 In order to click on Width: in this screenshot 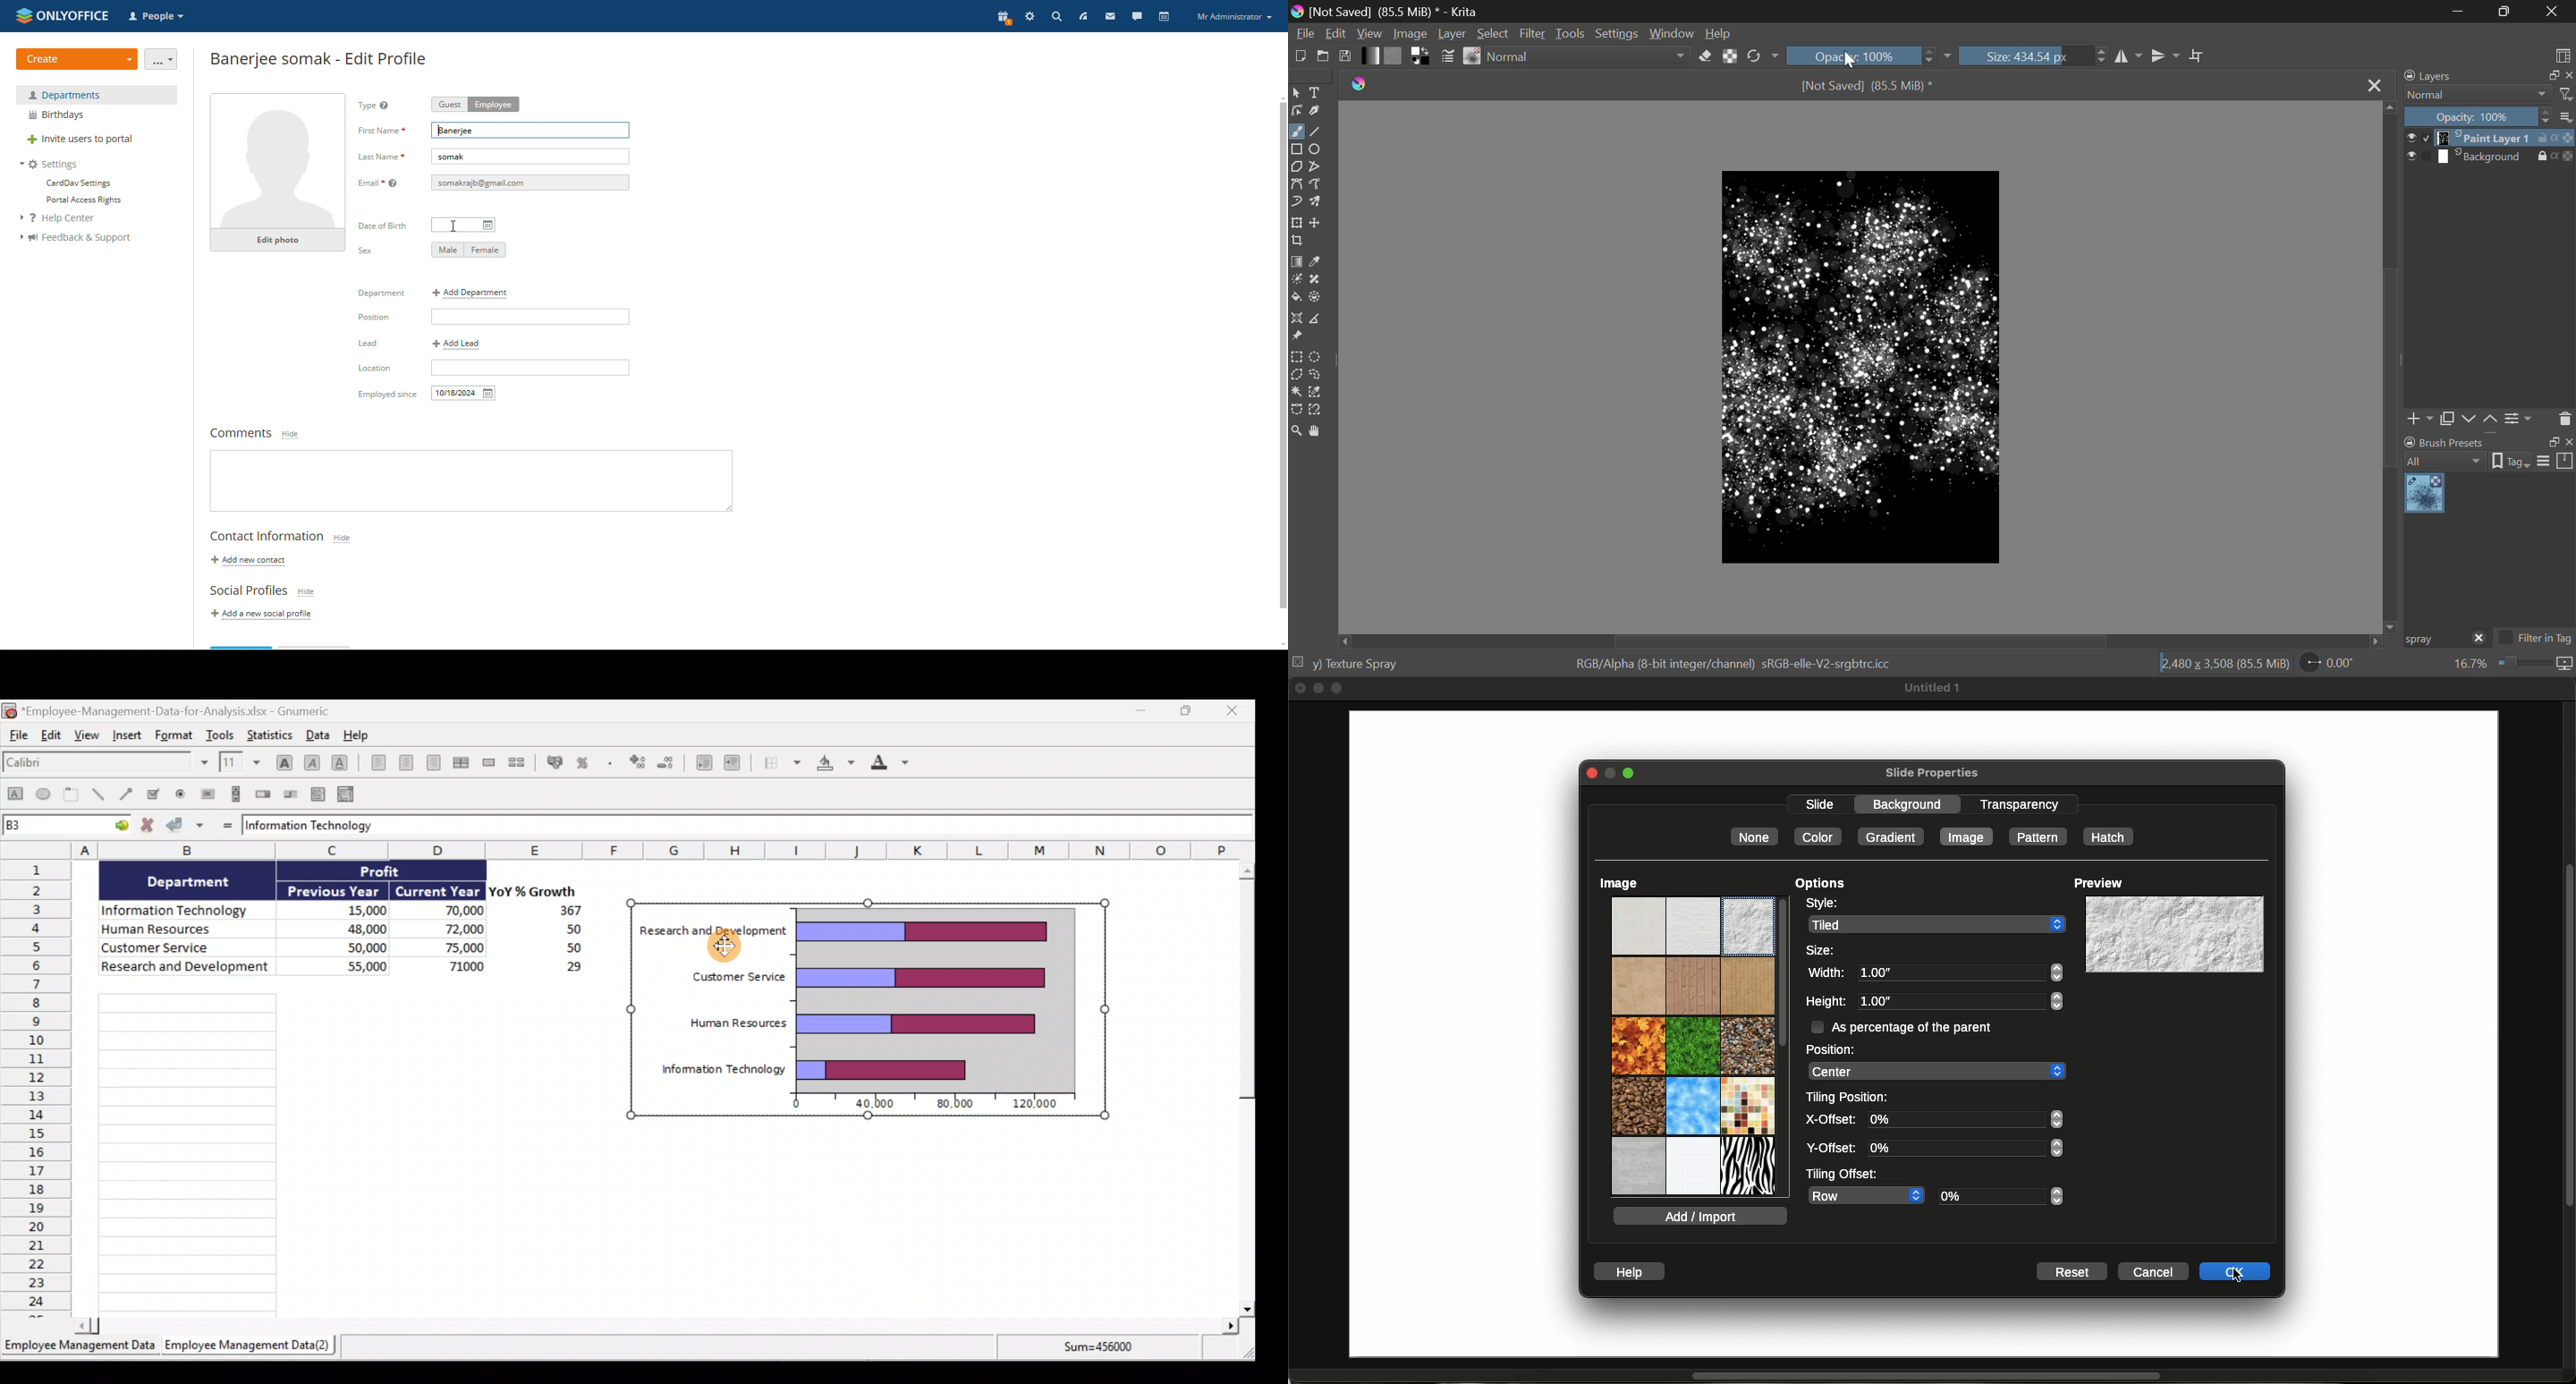, I will do `click(1827, 972)`.